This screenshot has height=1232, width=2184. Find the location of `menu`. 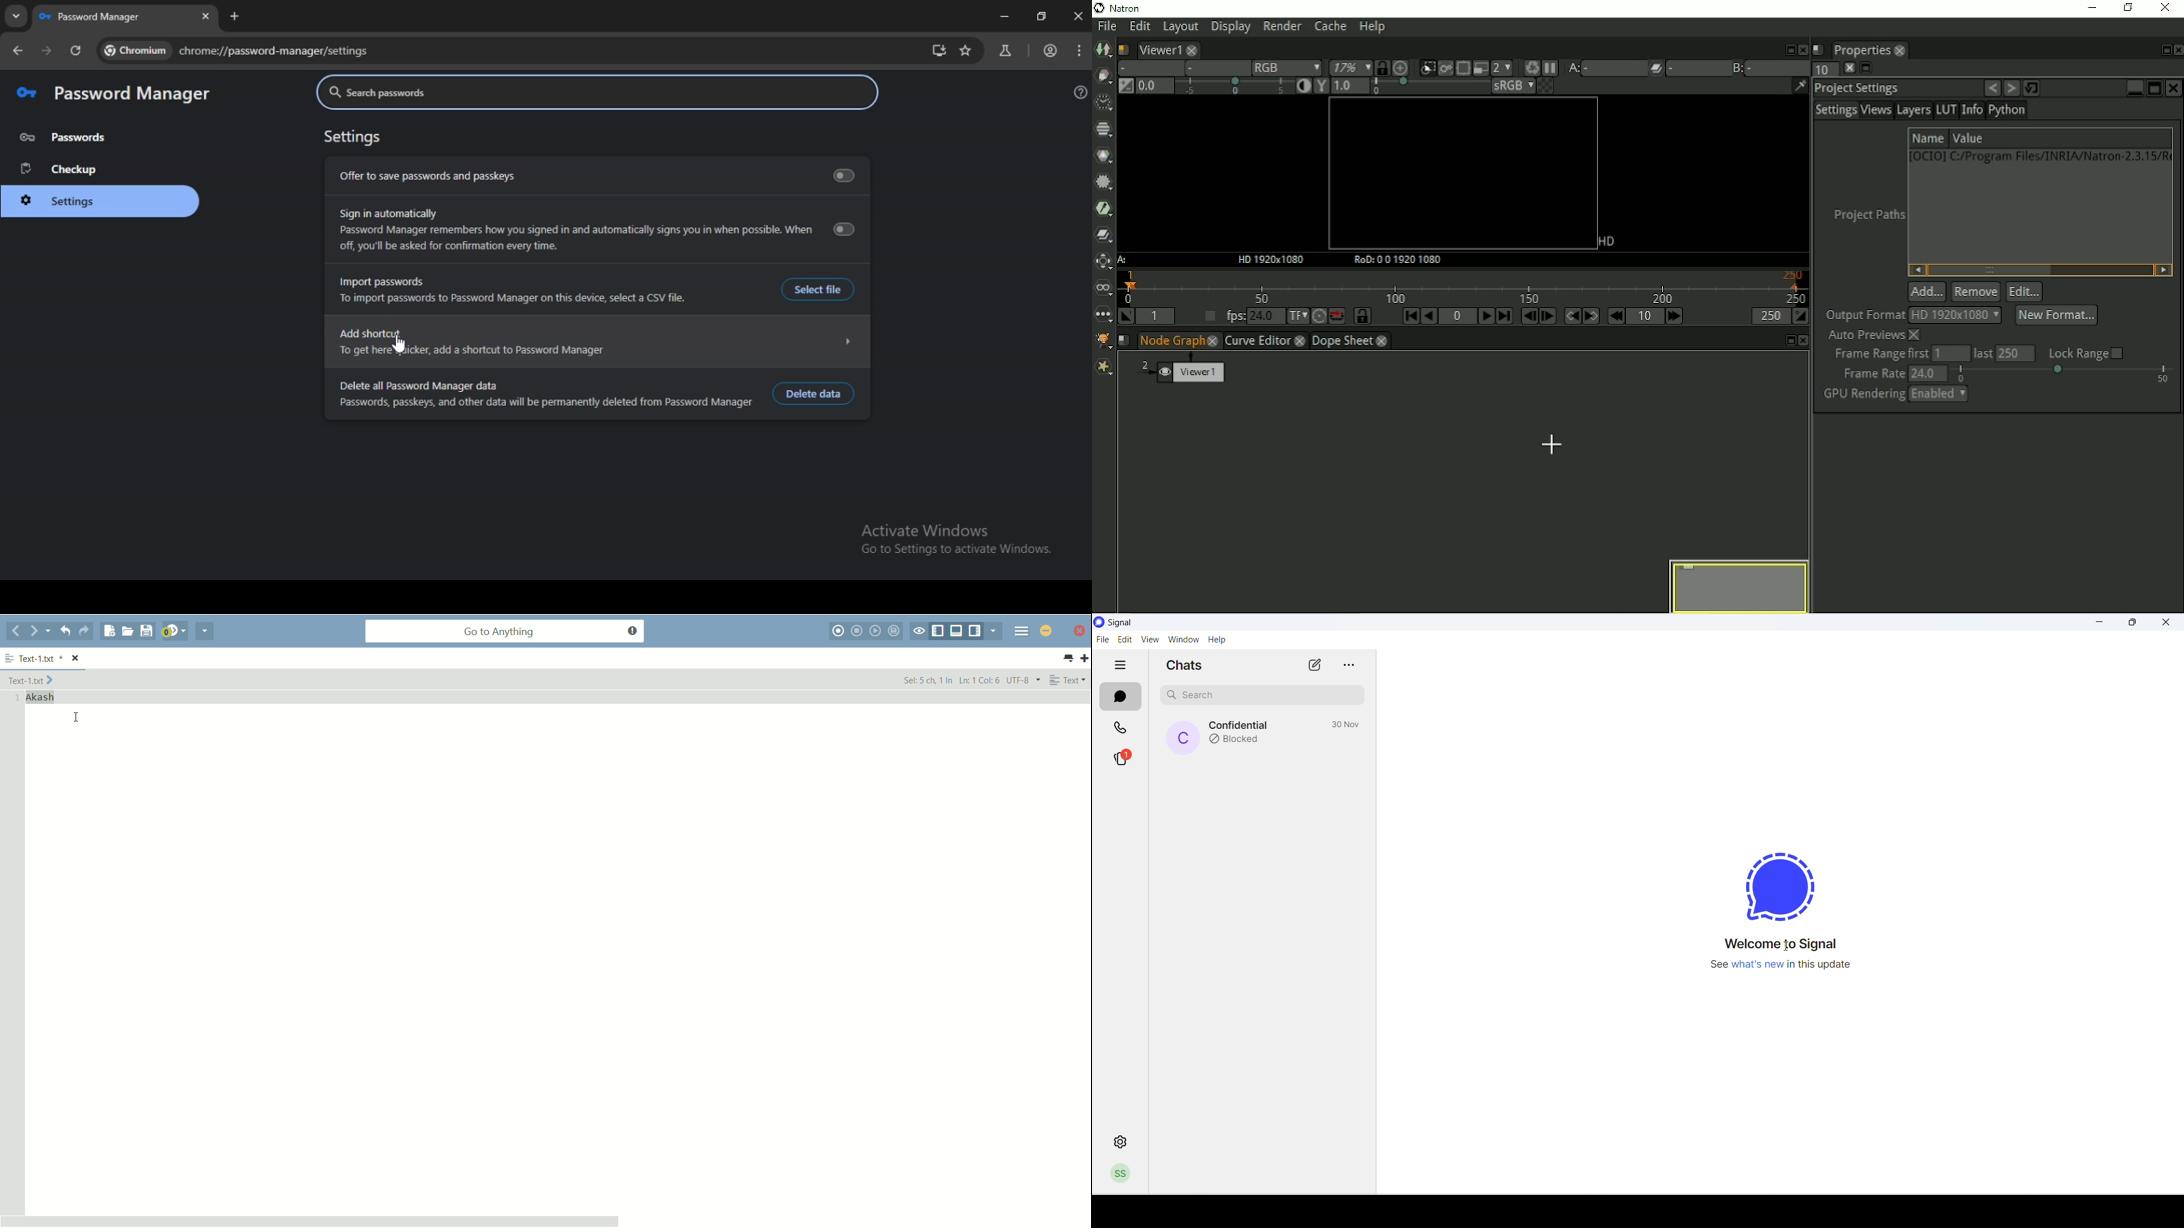

menu is located at coordinates (1078, 51).